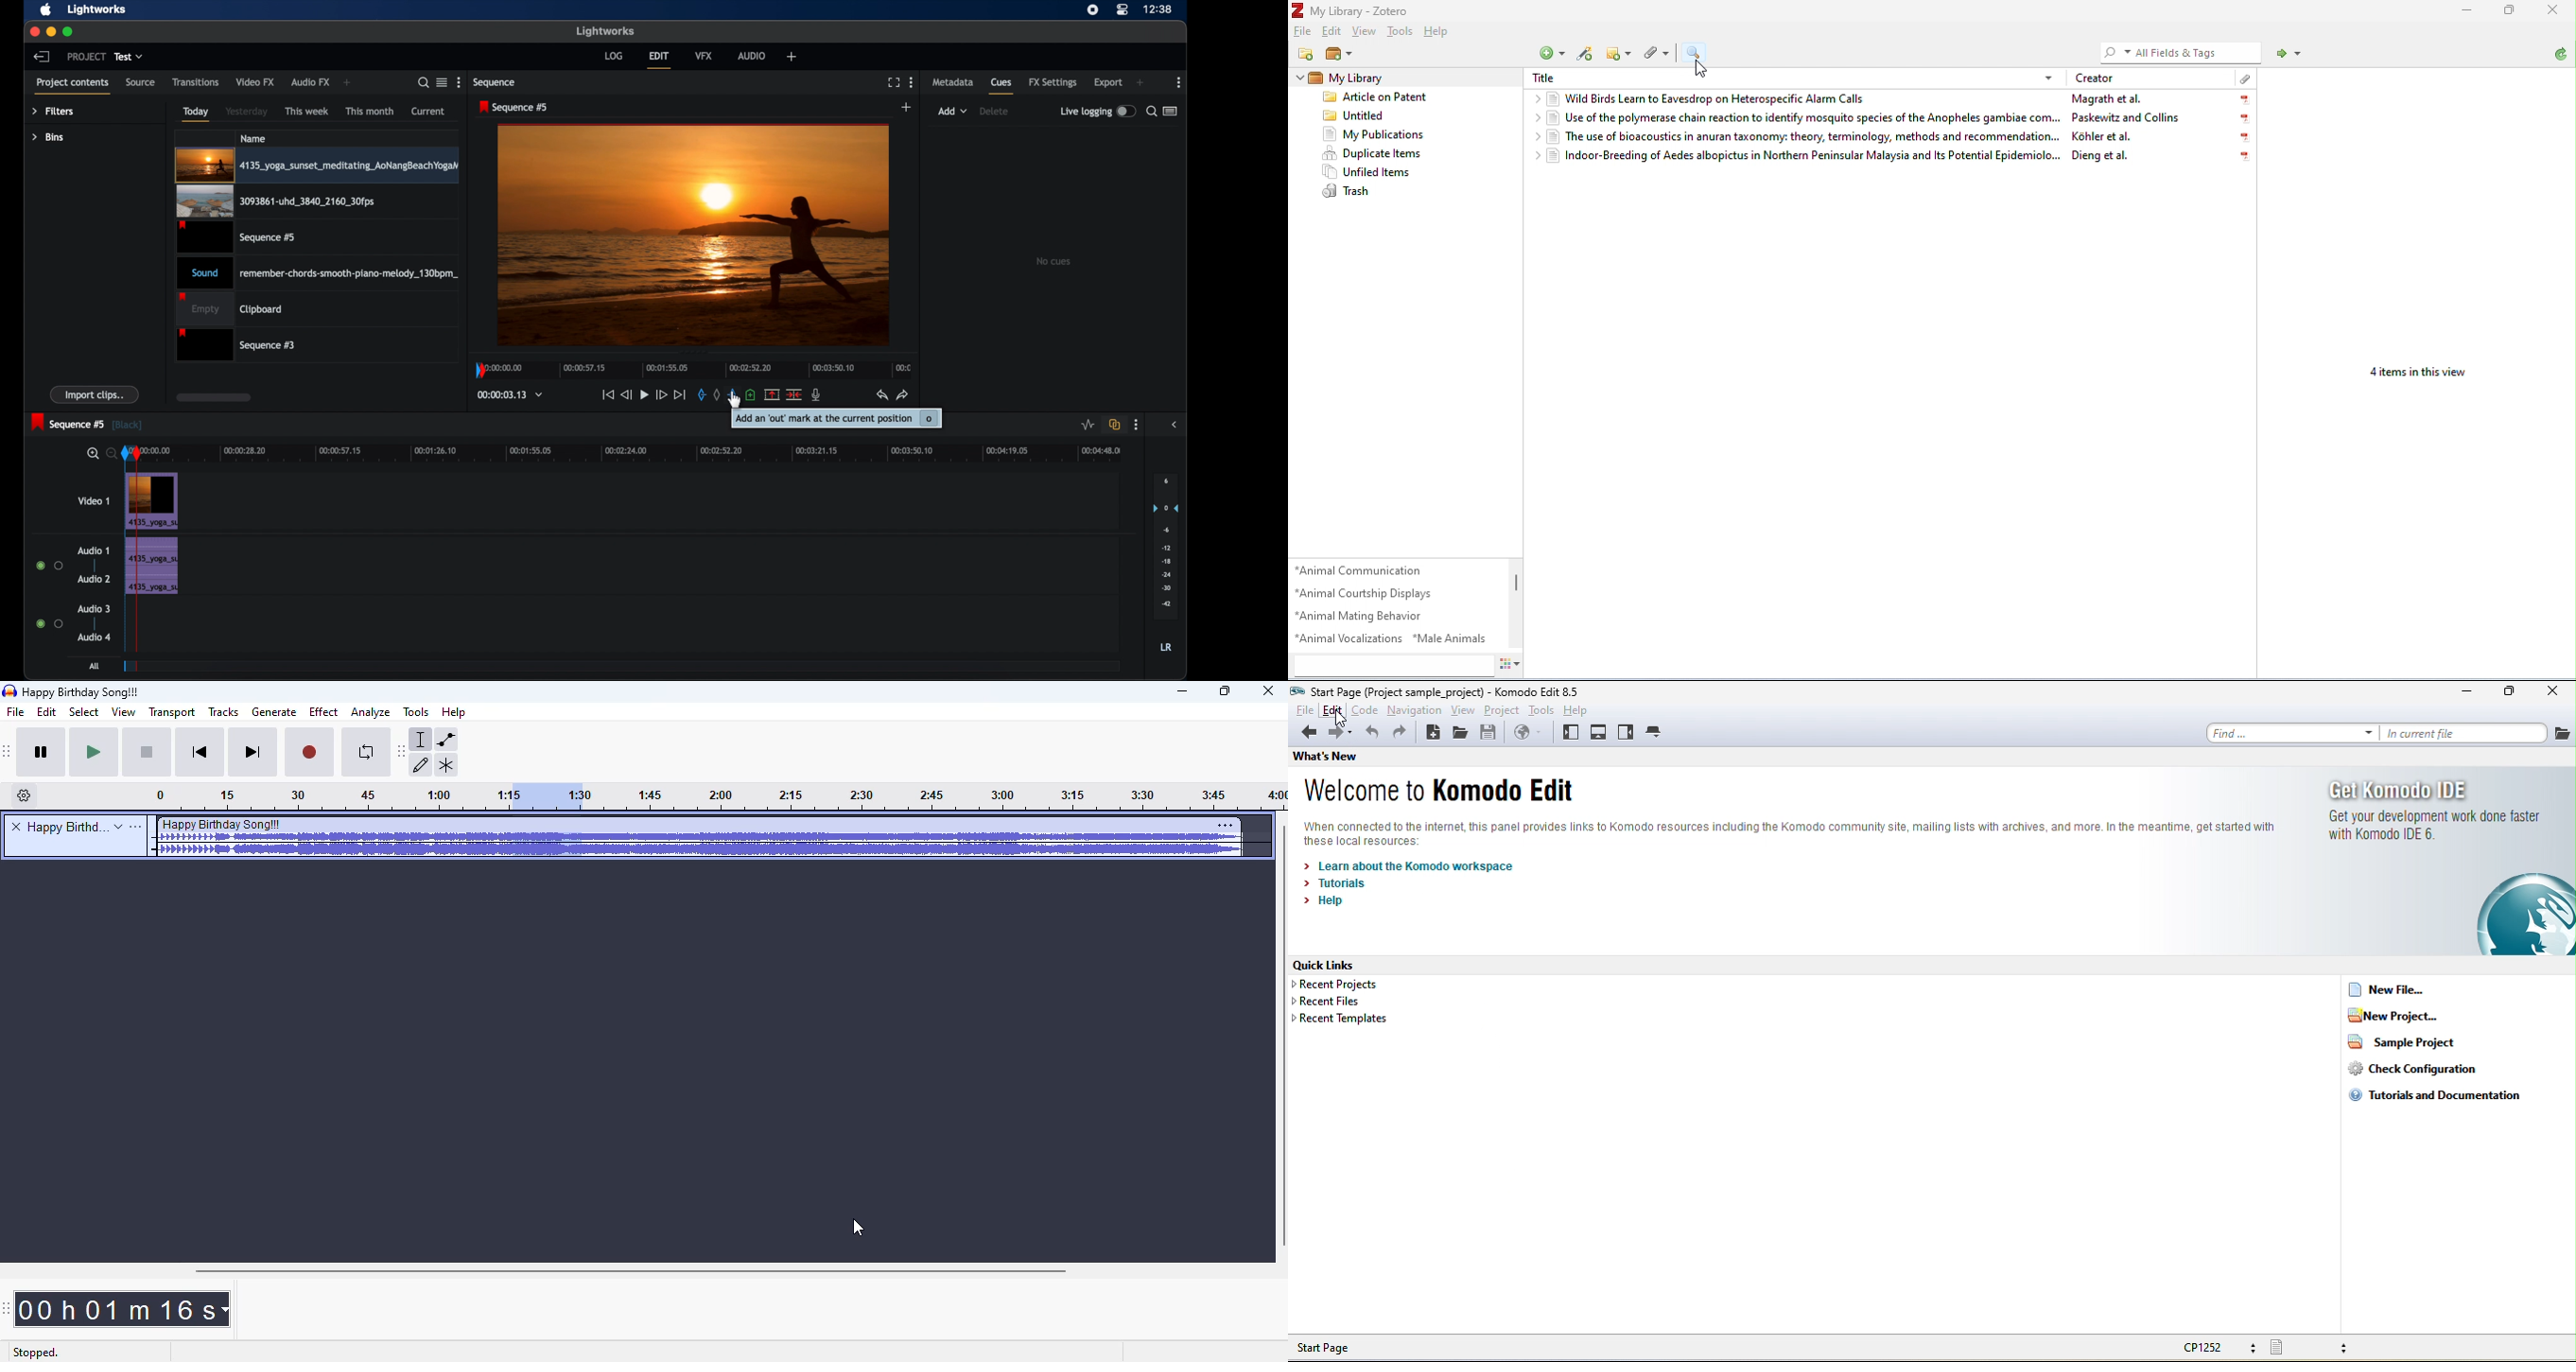 This screenshot has height=1372, width=2576. What do you see at coordinates (98, 9) in the screenshot?
I see `lightworks` at bounding box center [98, 9].